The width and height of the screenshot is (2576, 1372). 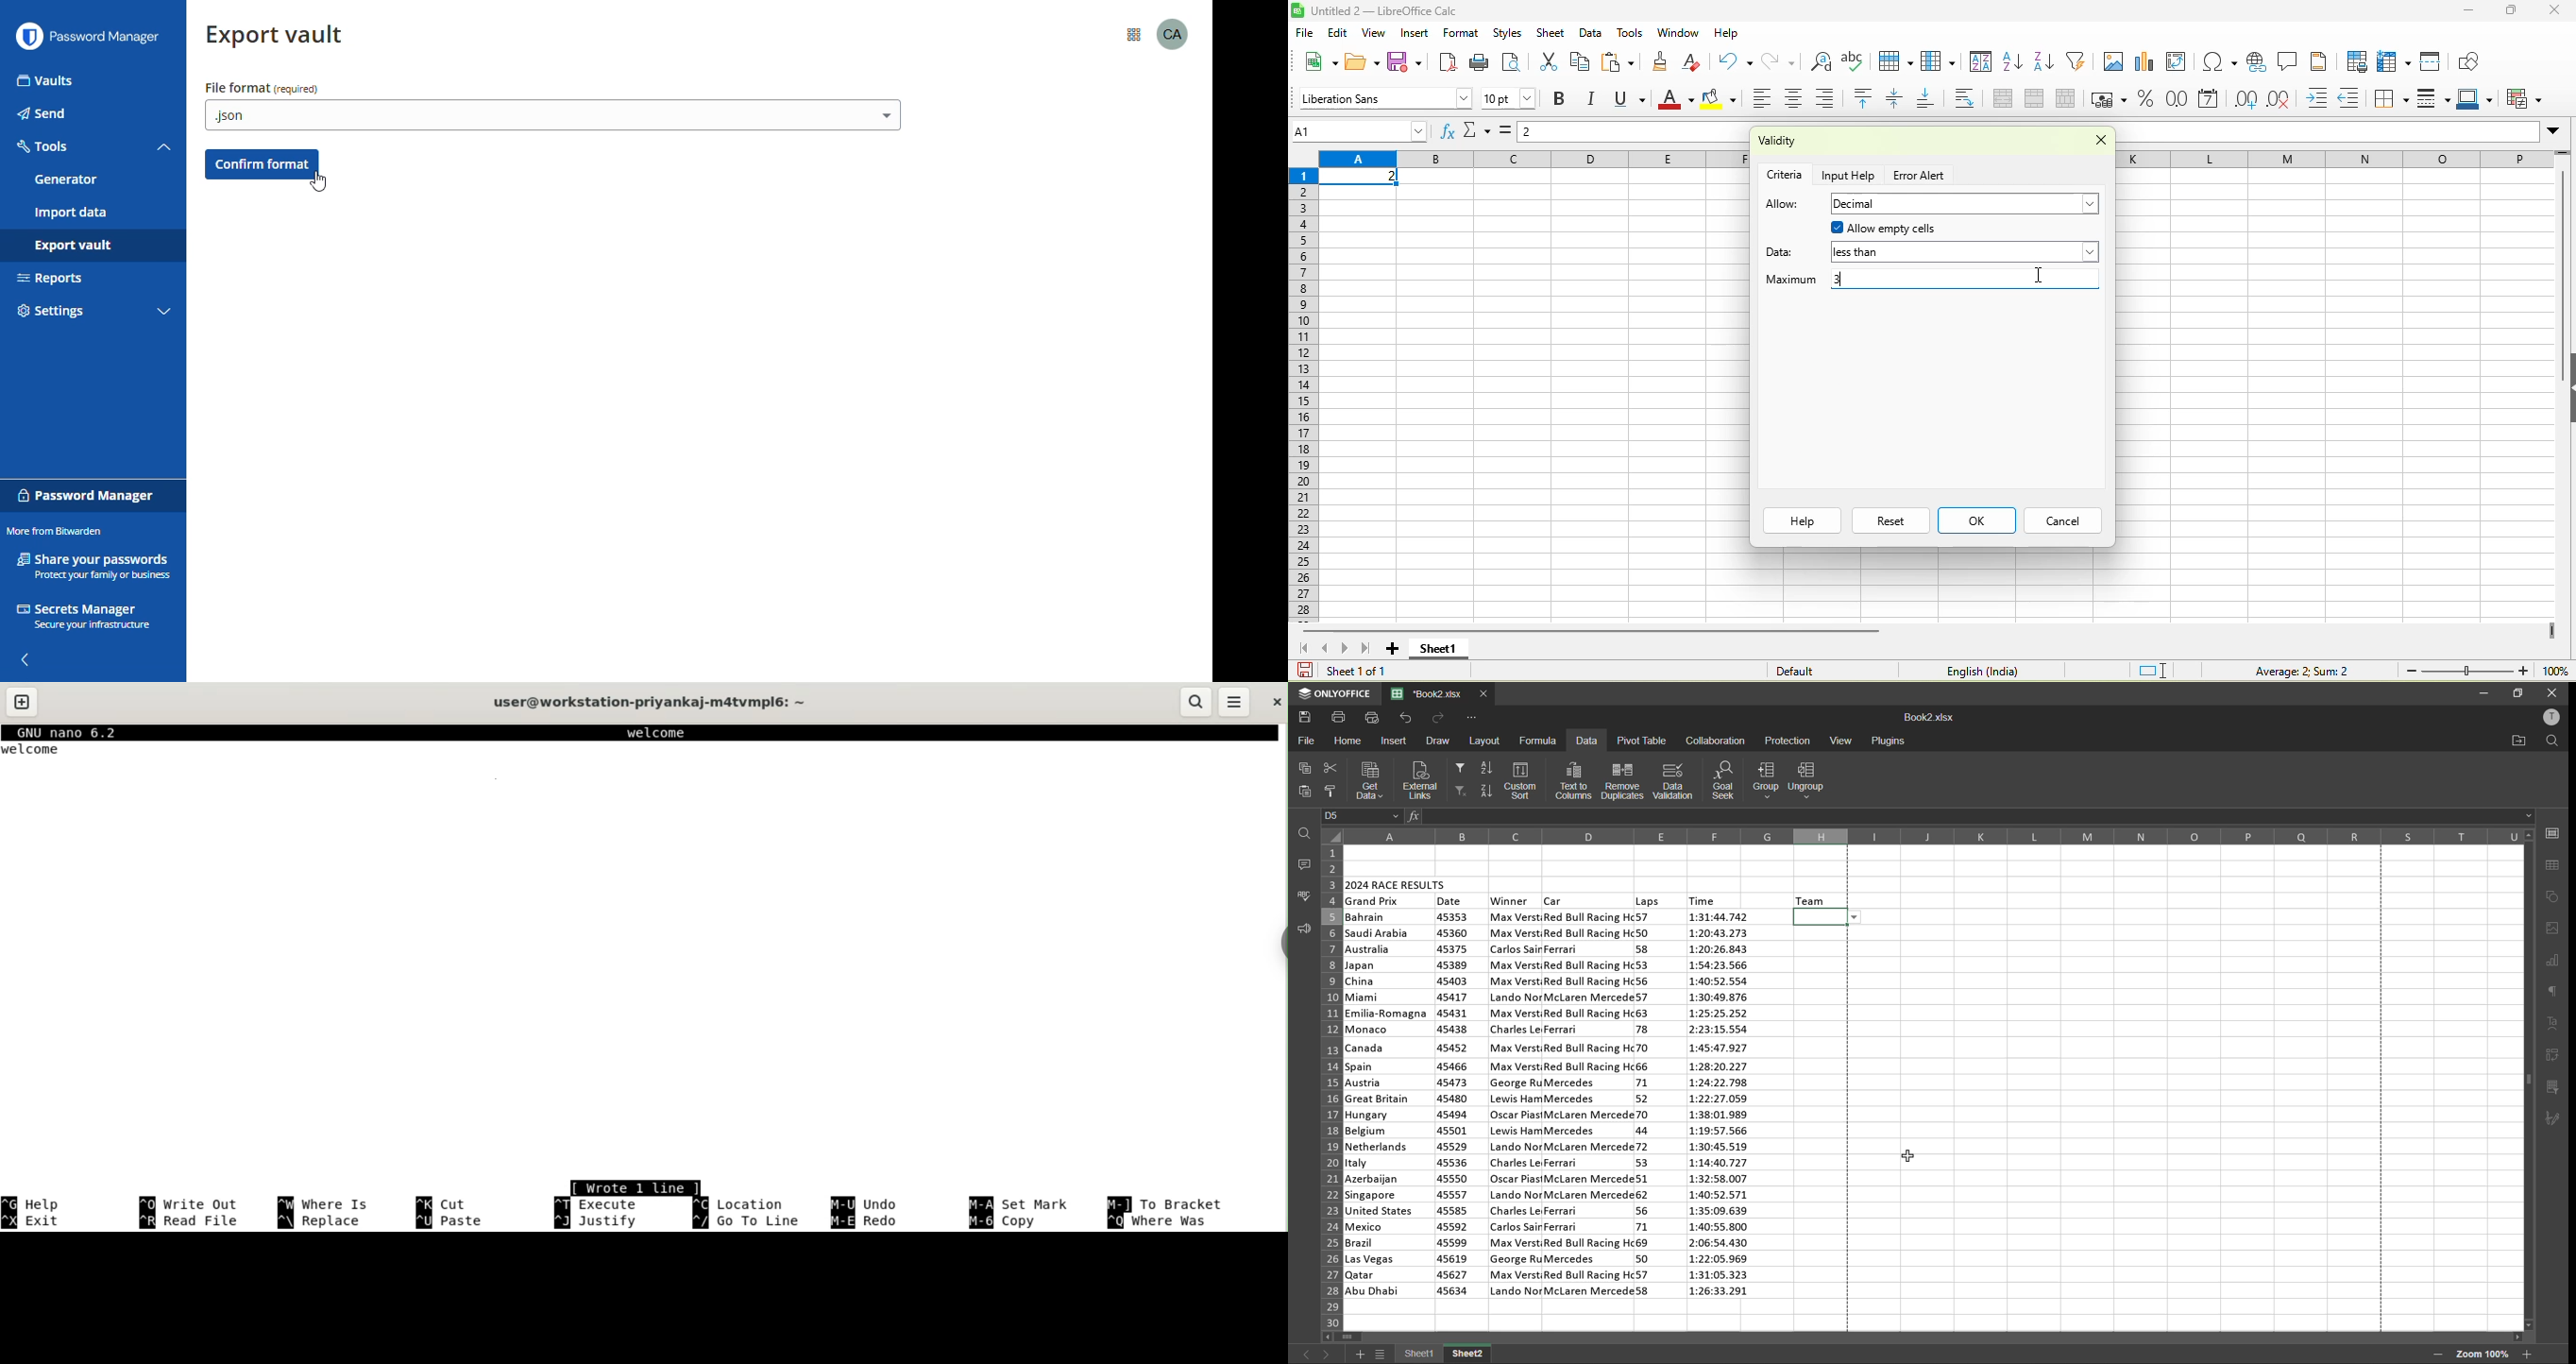 What do you see at coordinates (1506, 31) in the screenshot?
I see `styles` at bounding box center [1506, 31].